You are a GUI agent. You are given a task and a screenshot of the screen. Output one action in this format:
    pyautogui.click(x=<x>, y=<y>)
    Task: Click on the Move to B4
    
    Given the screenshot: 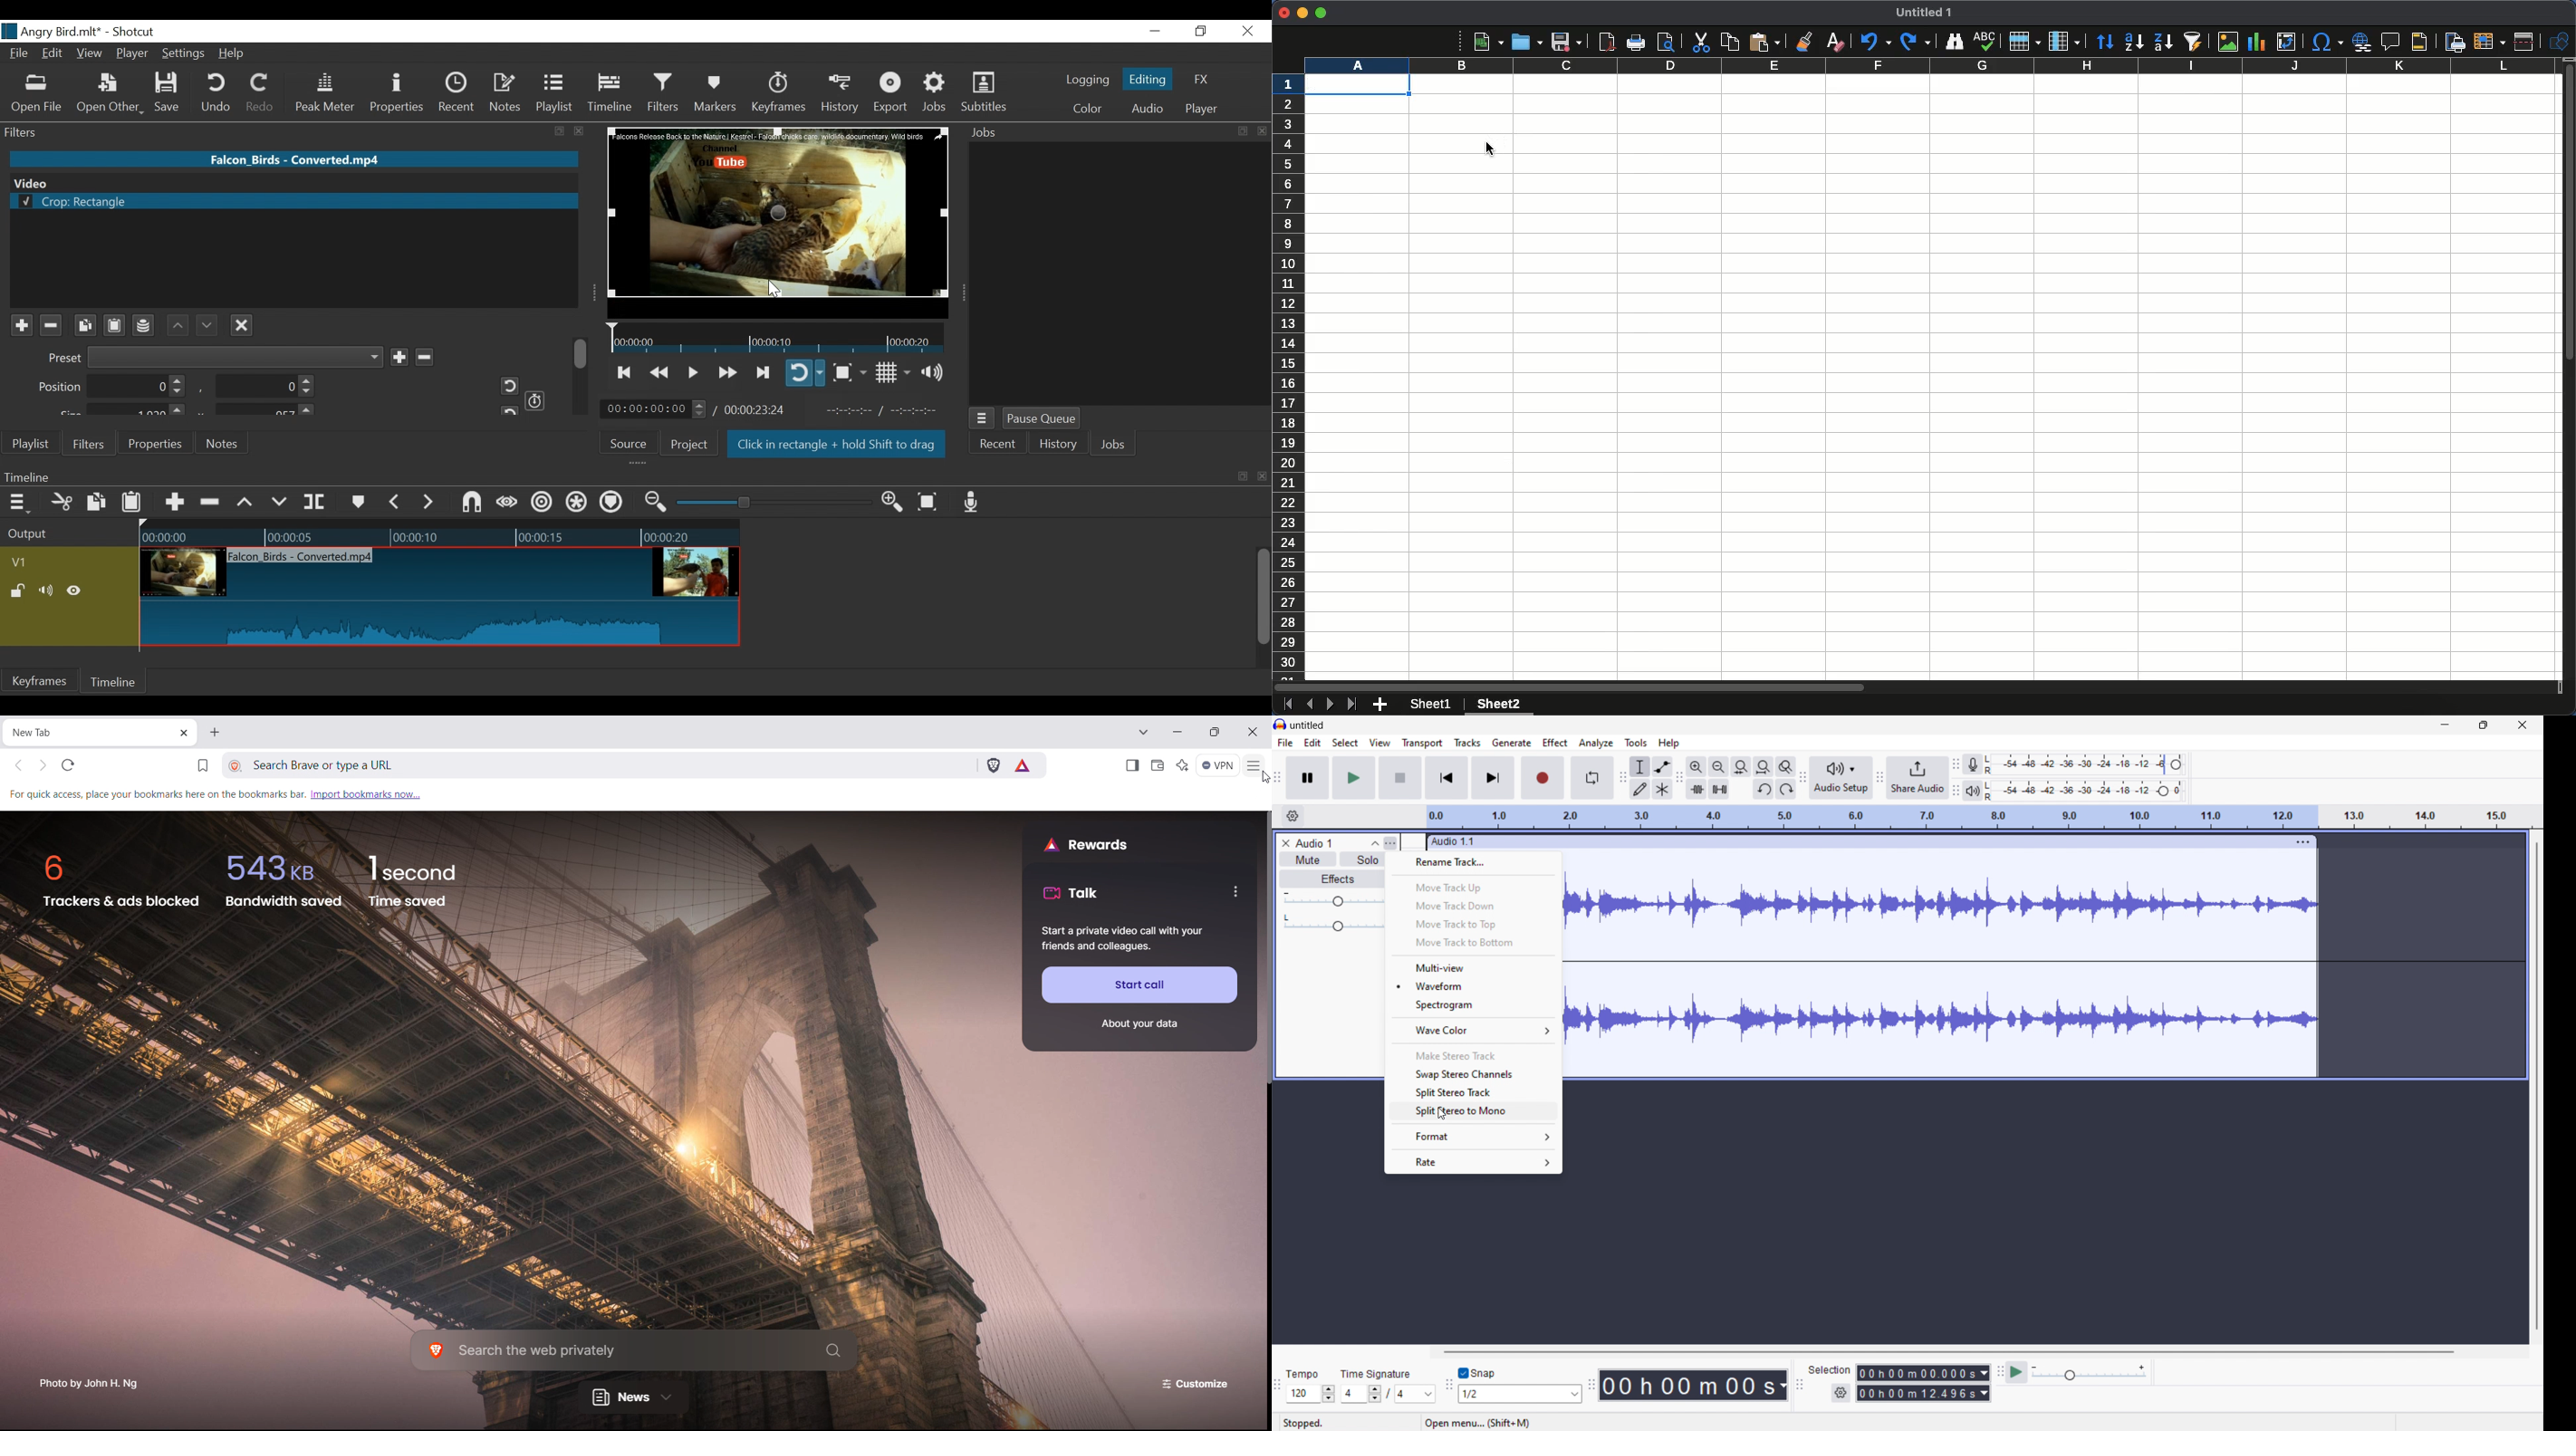 What is the action you would take?
    pyautogui.click(x=1463, y=144)
    